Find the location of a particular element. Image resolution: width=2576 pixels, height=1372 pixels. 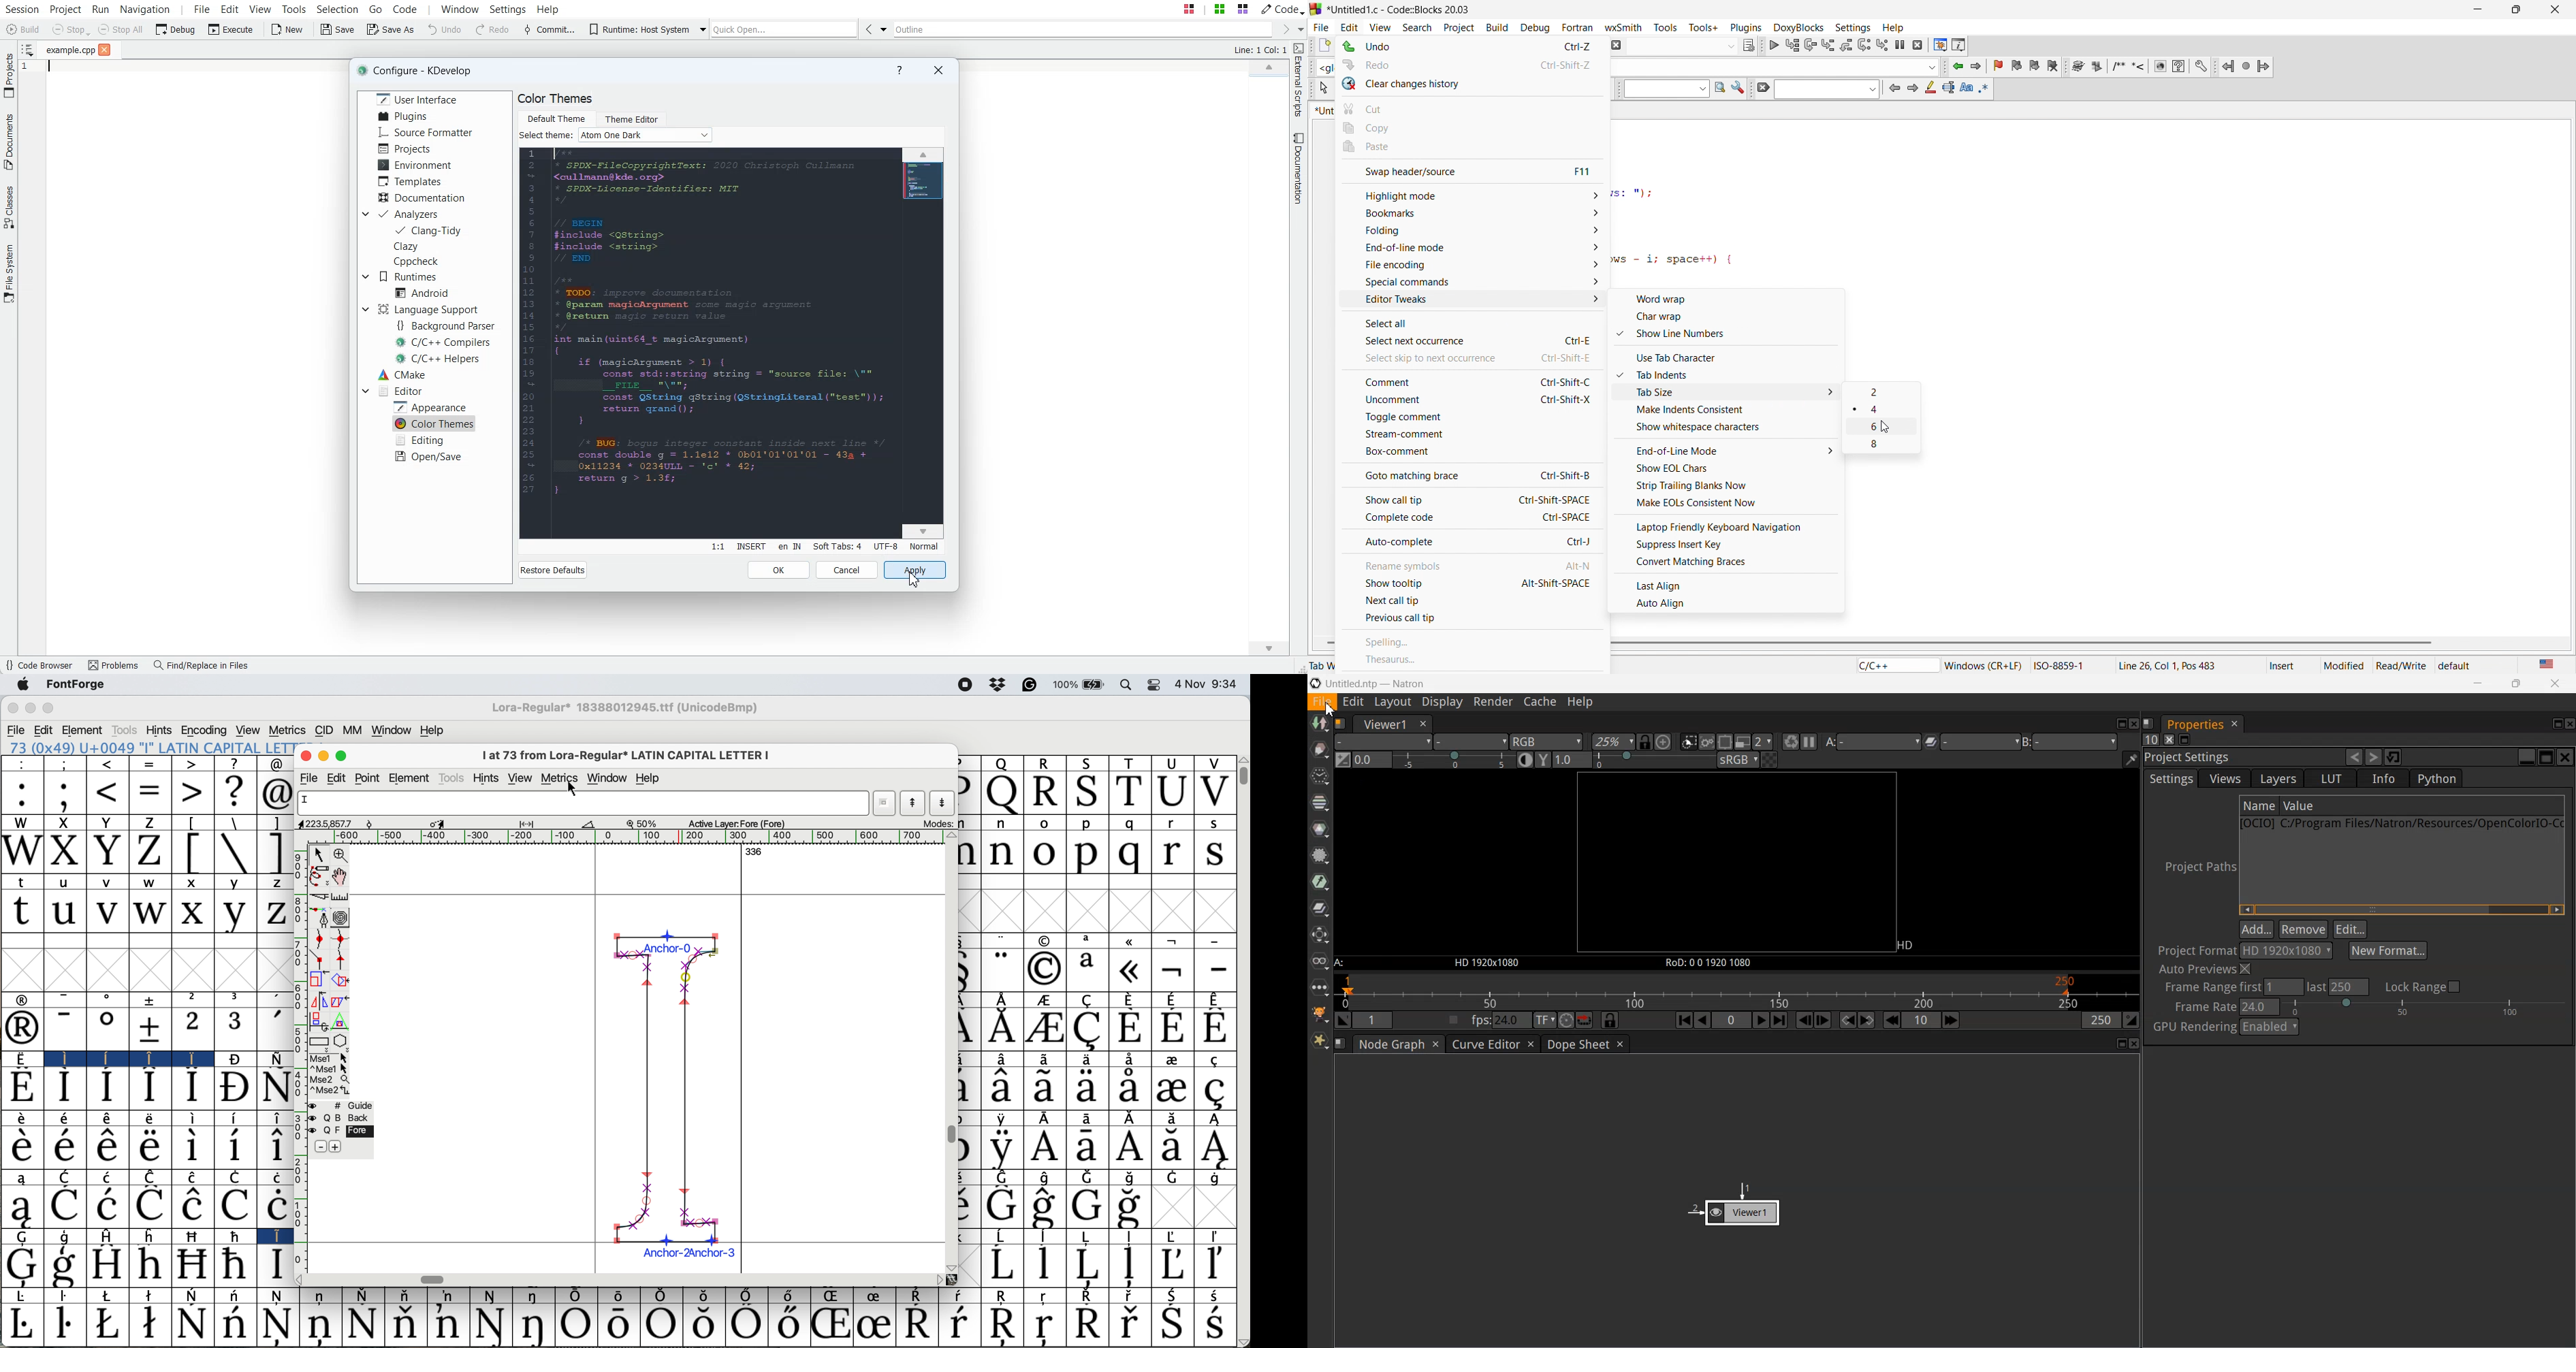

select all  is located at coordinates (1420, 324).